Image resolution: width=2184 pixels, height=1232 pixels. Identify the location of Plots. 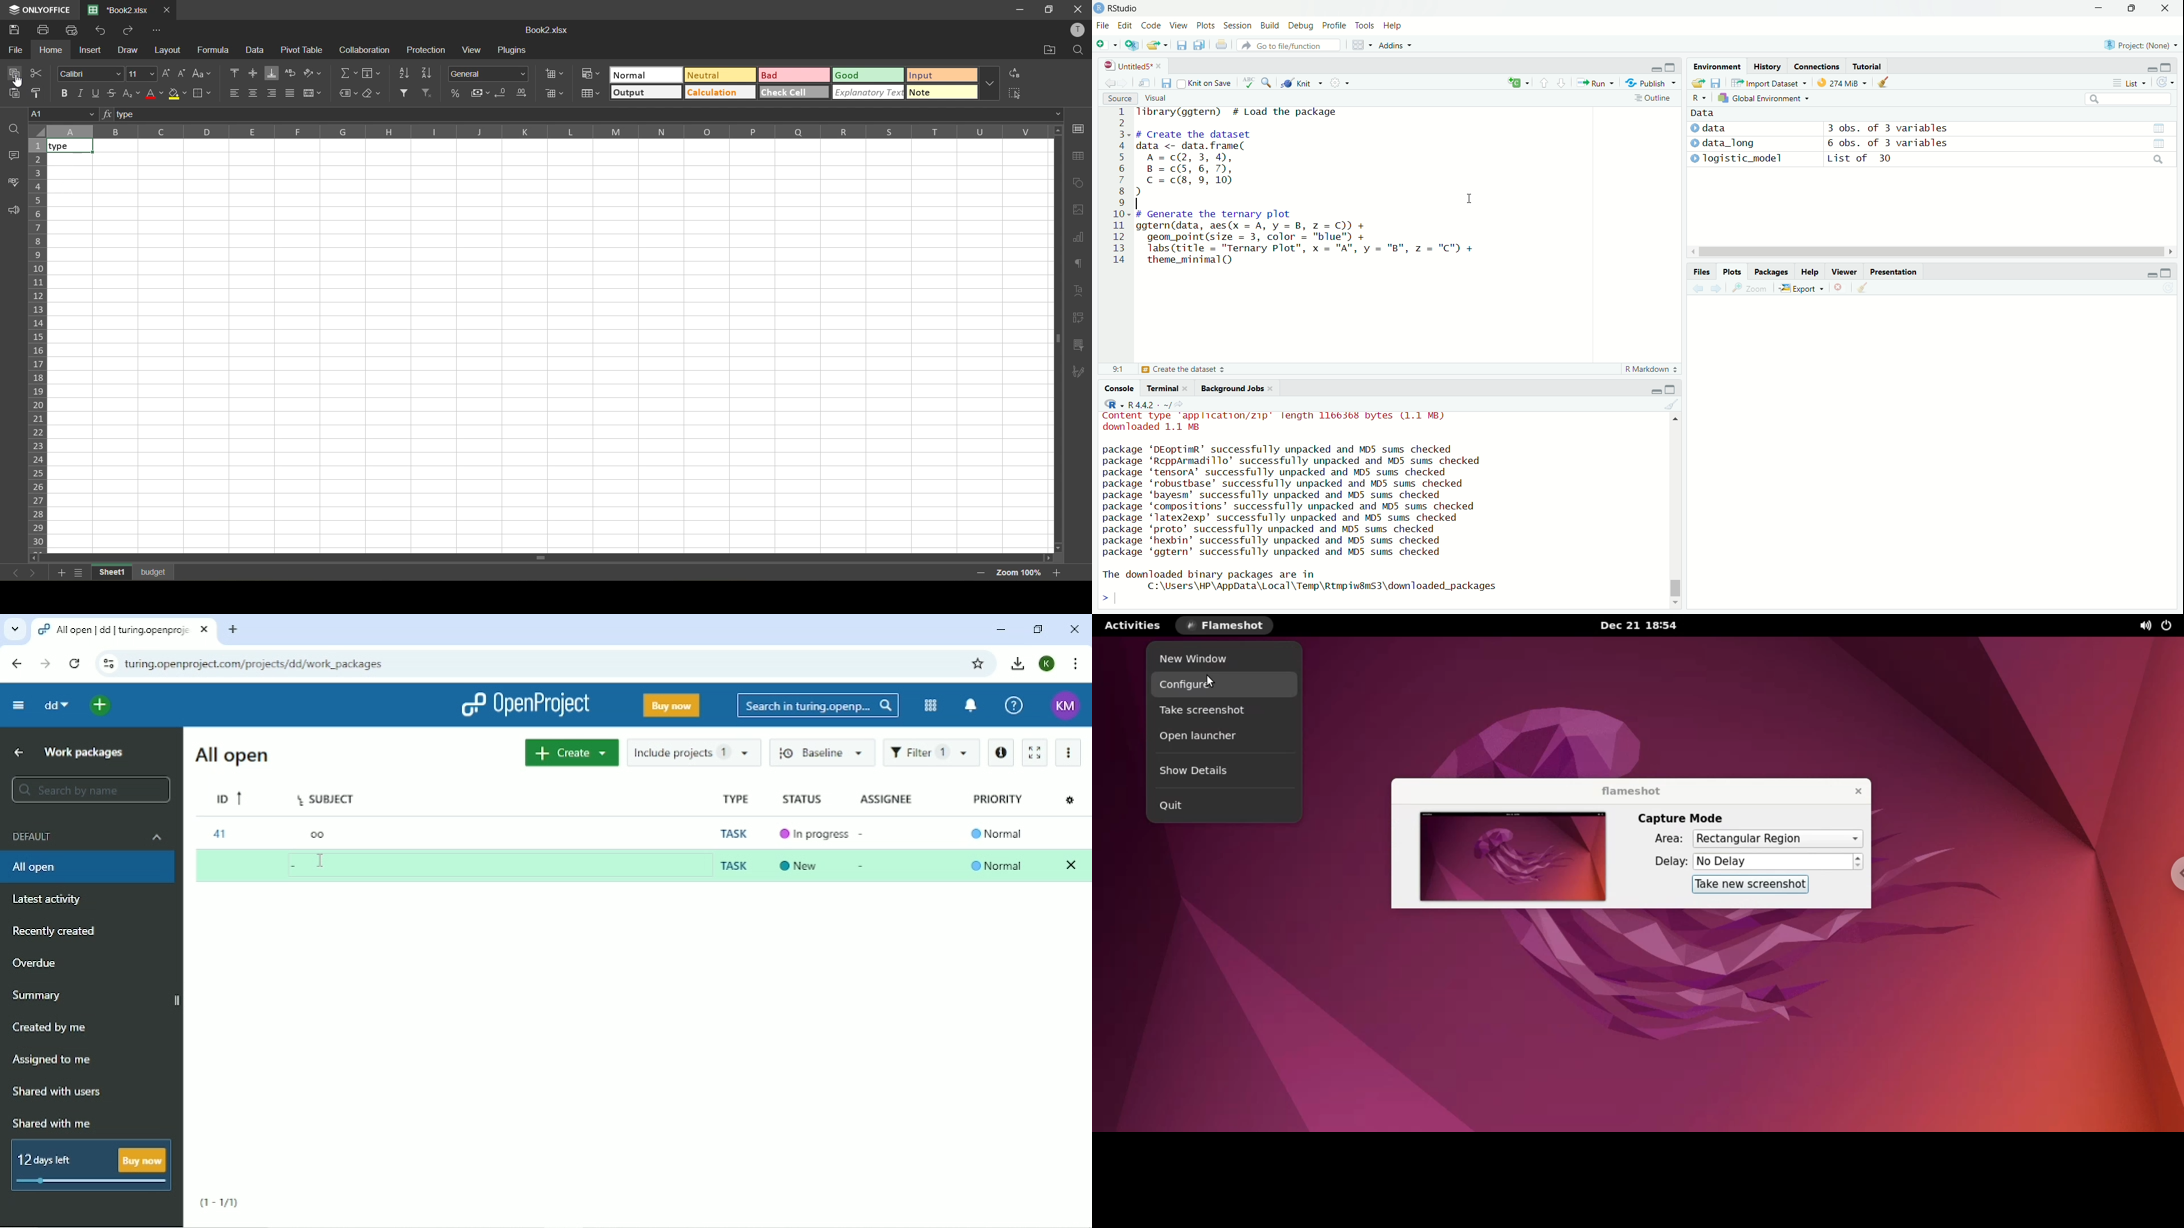
(1204, 26).